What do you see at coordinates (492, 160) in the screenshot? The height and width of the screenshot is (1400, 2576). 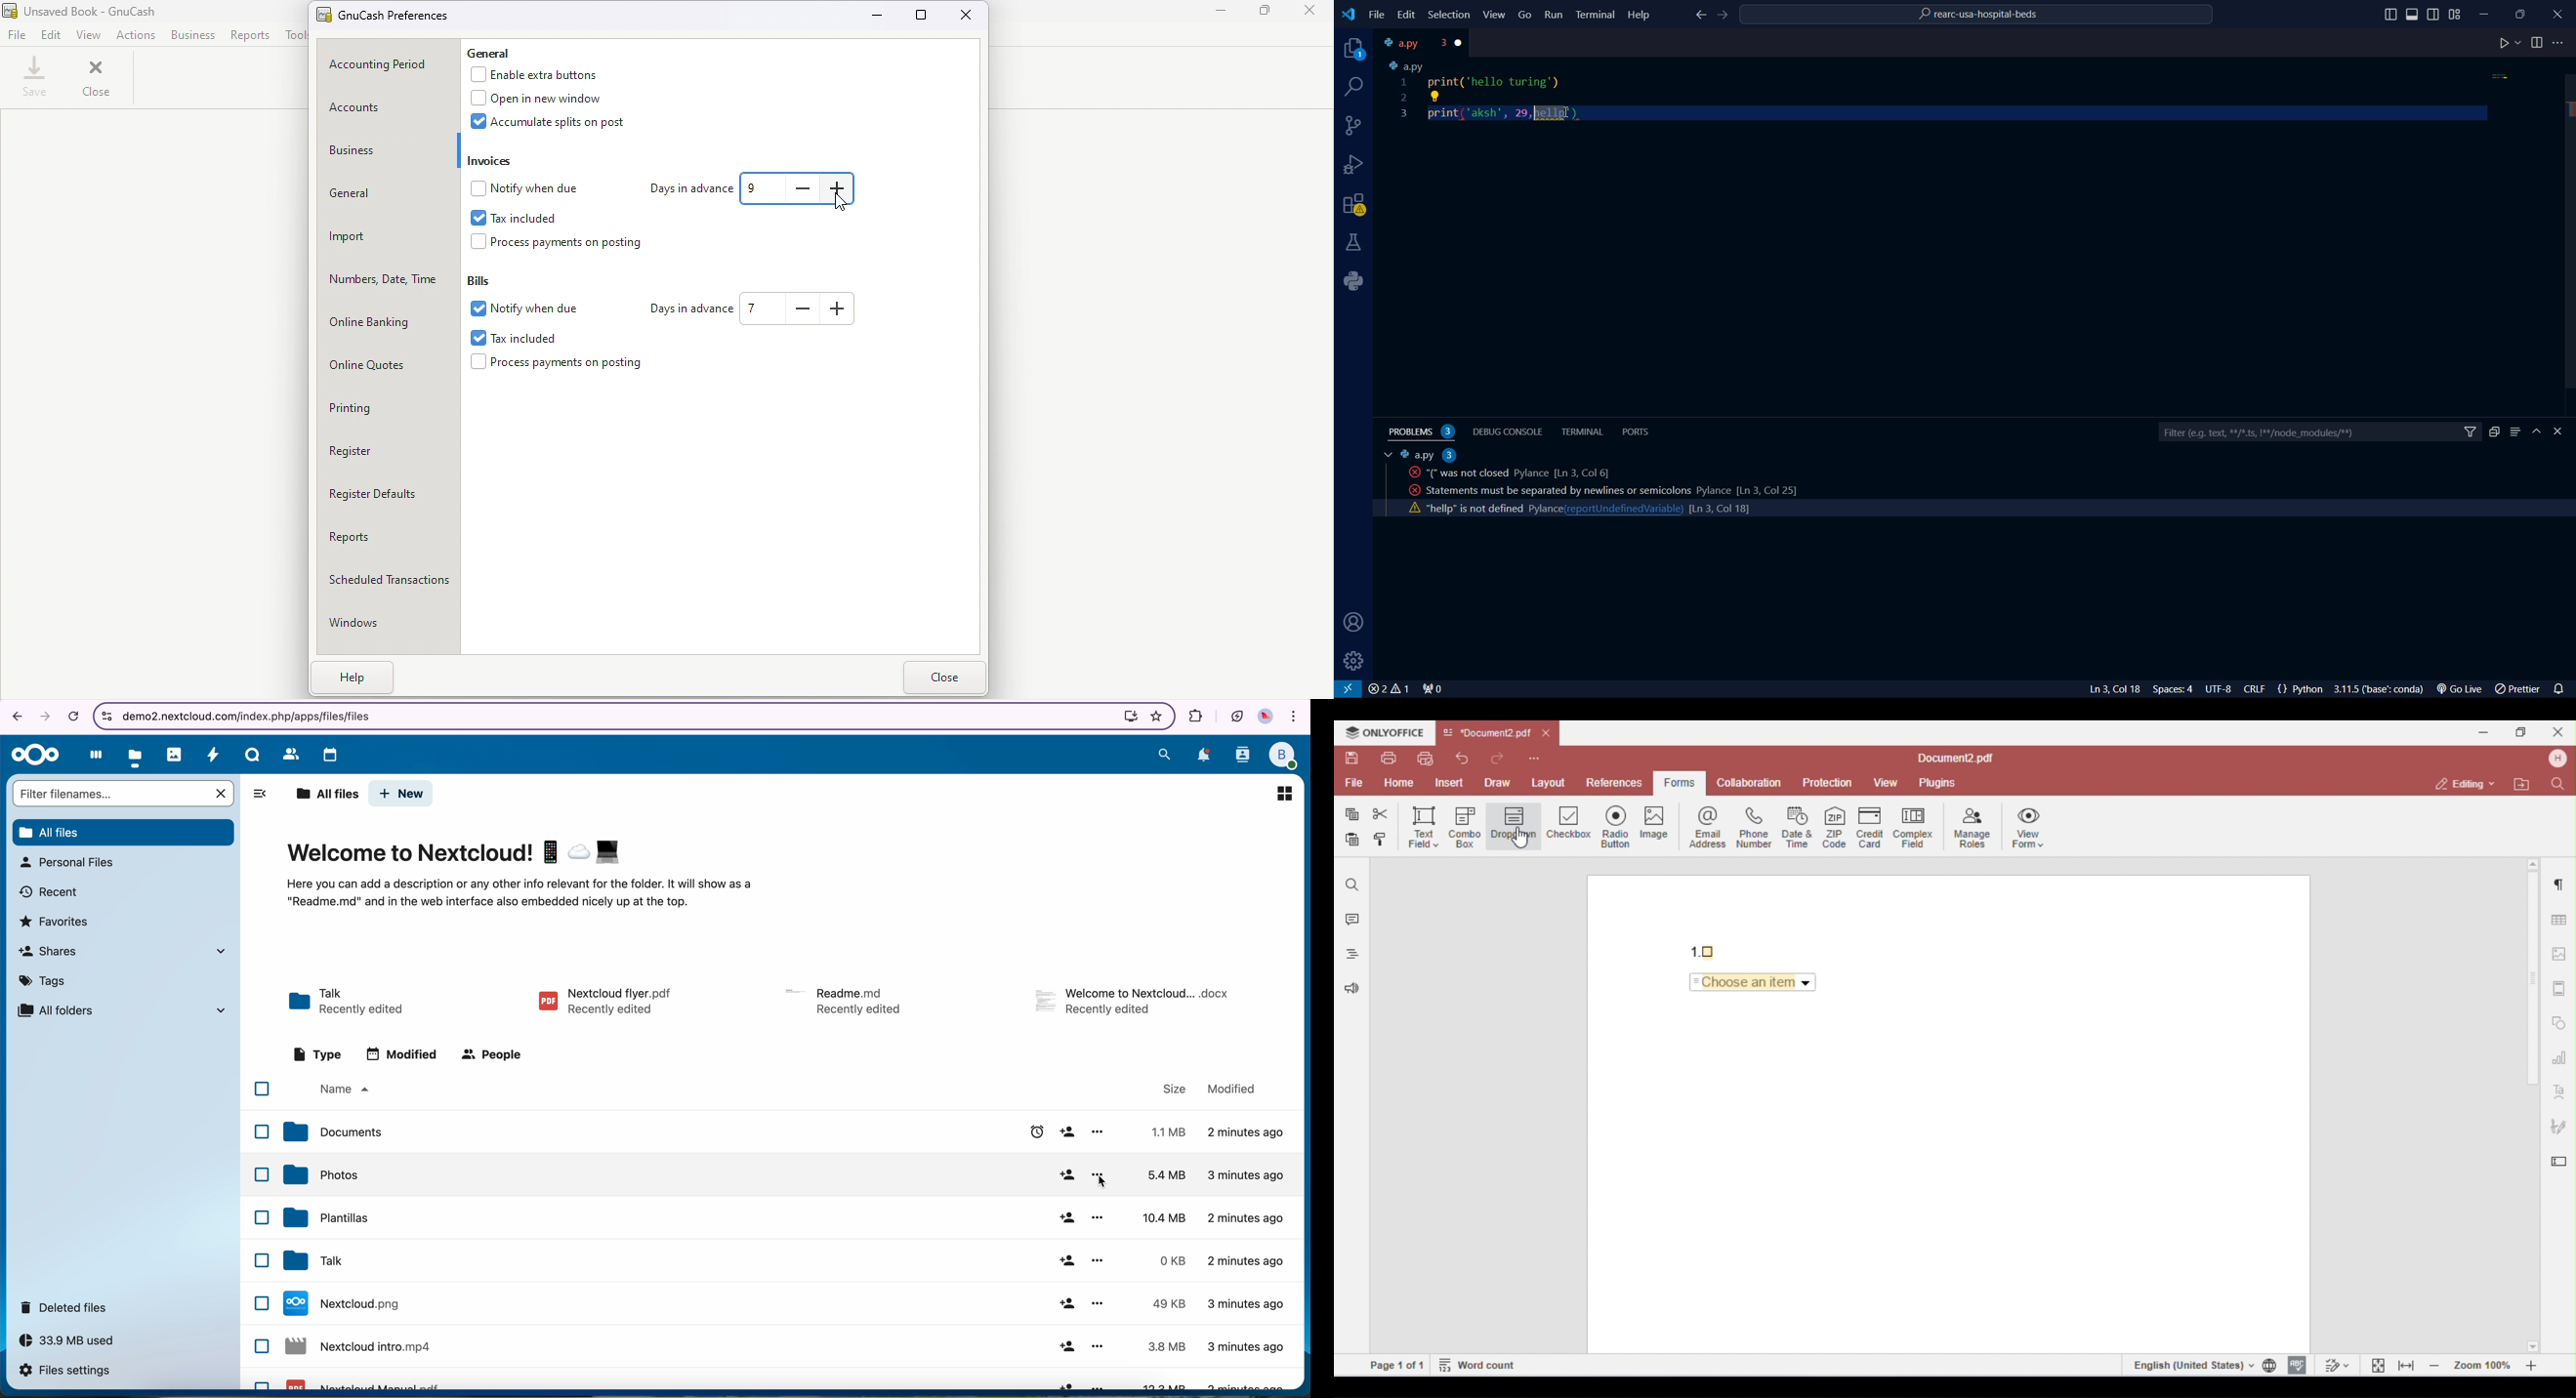 I see `Invoices` at bounding box center [492, 160].